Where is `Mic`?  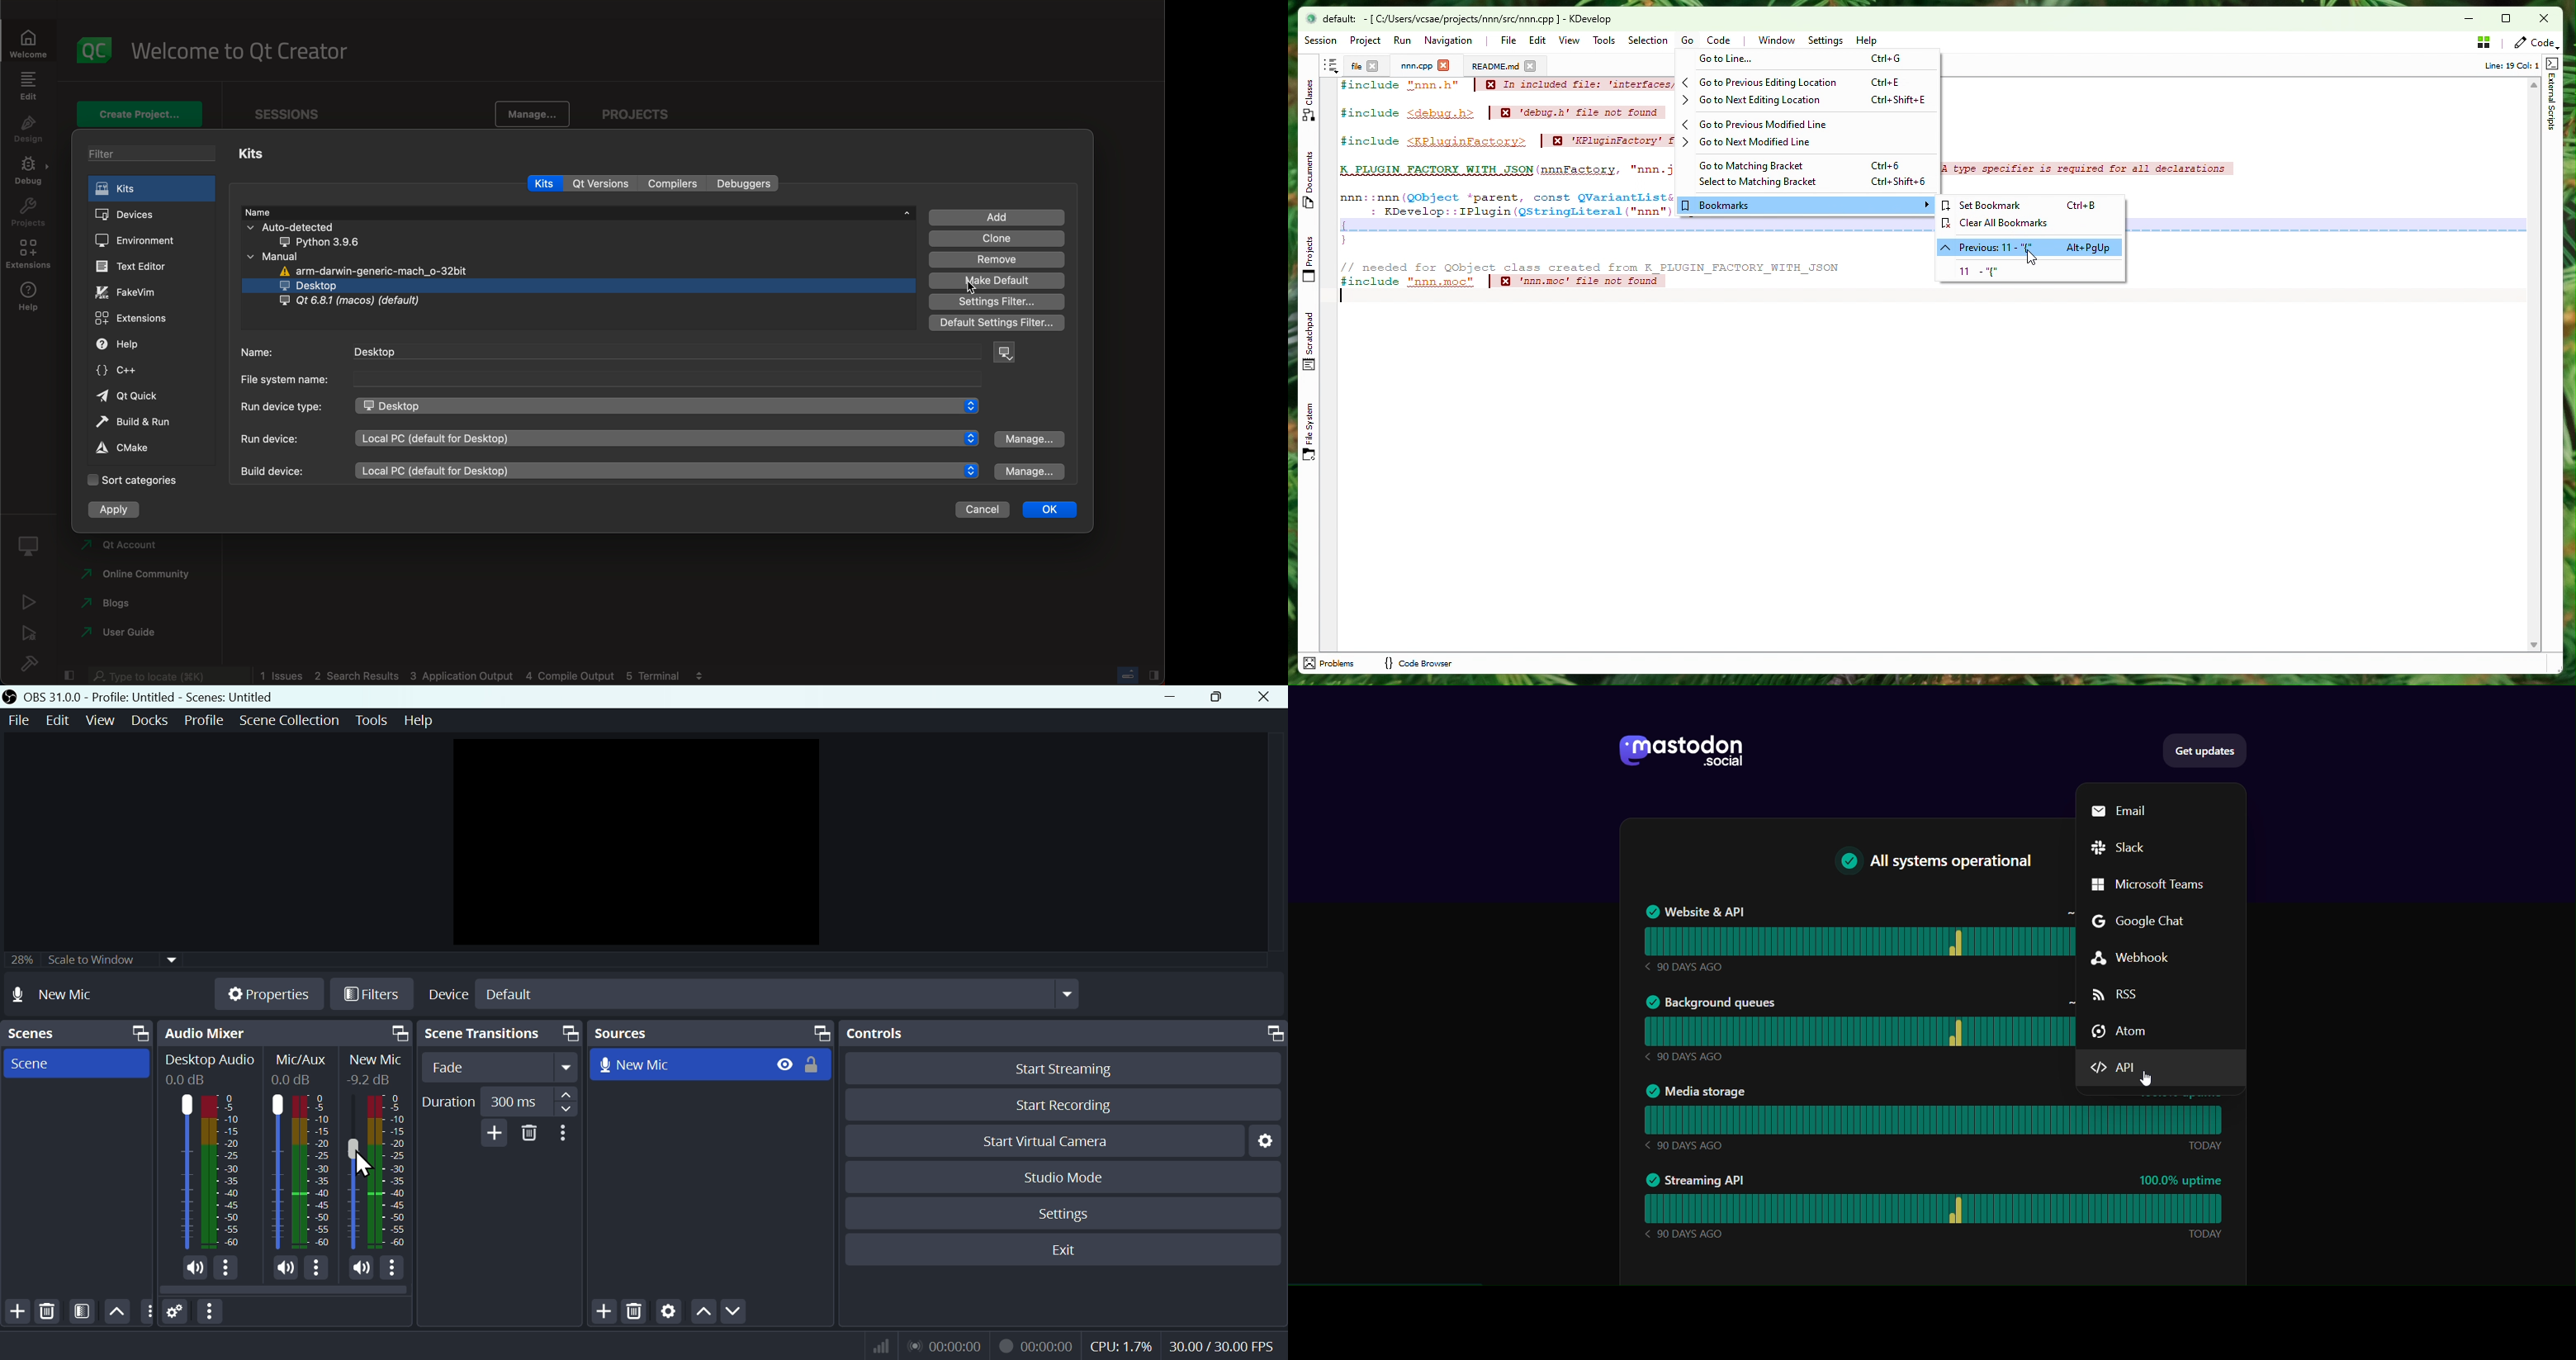
Mic is located at coordinates (352, 1172).